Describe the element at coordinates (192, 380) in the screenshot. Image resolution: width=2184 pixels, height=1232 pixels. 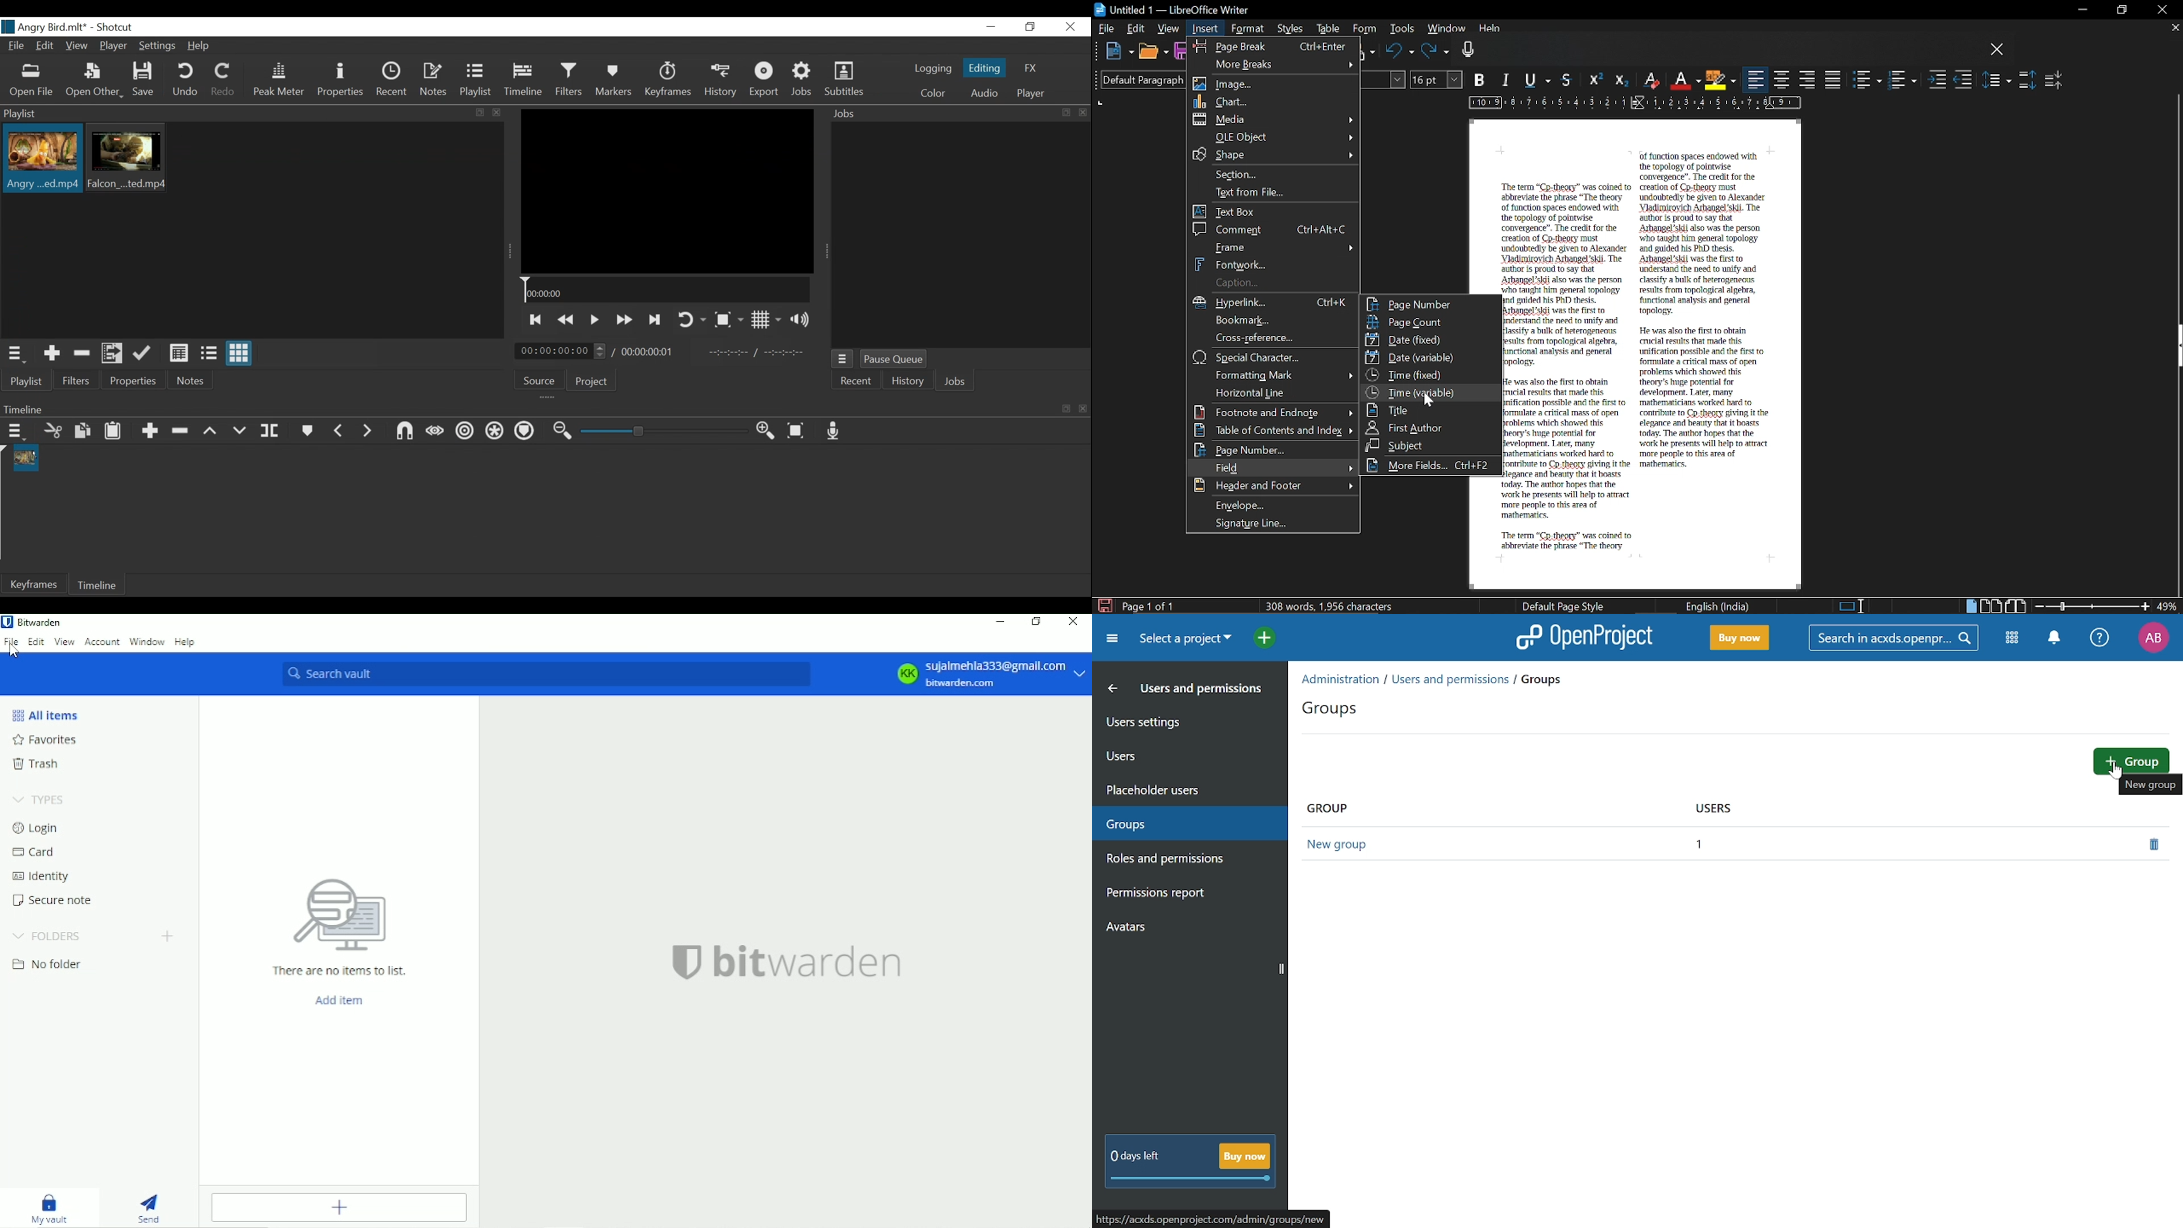
I see `Notes` at that location.